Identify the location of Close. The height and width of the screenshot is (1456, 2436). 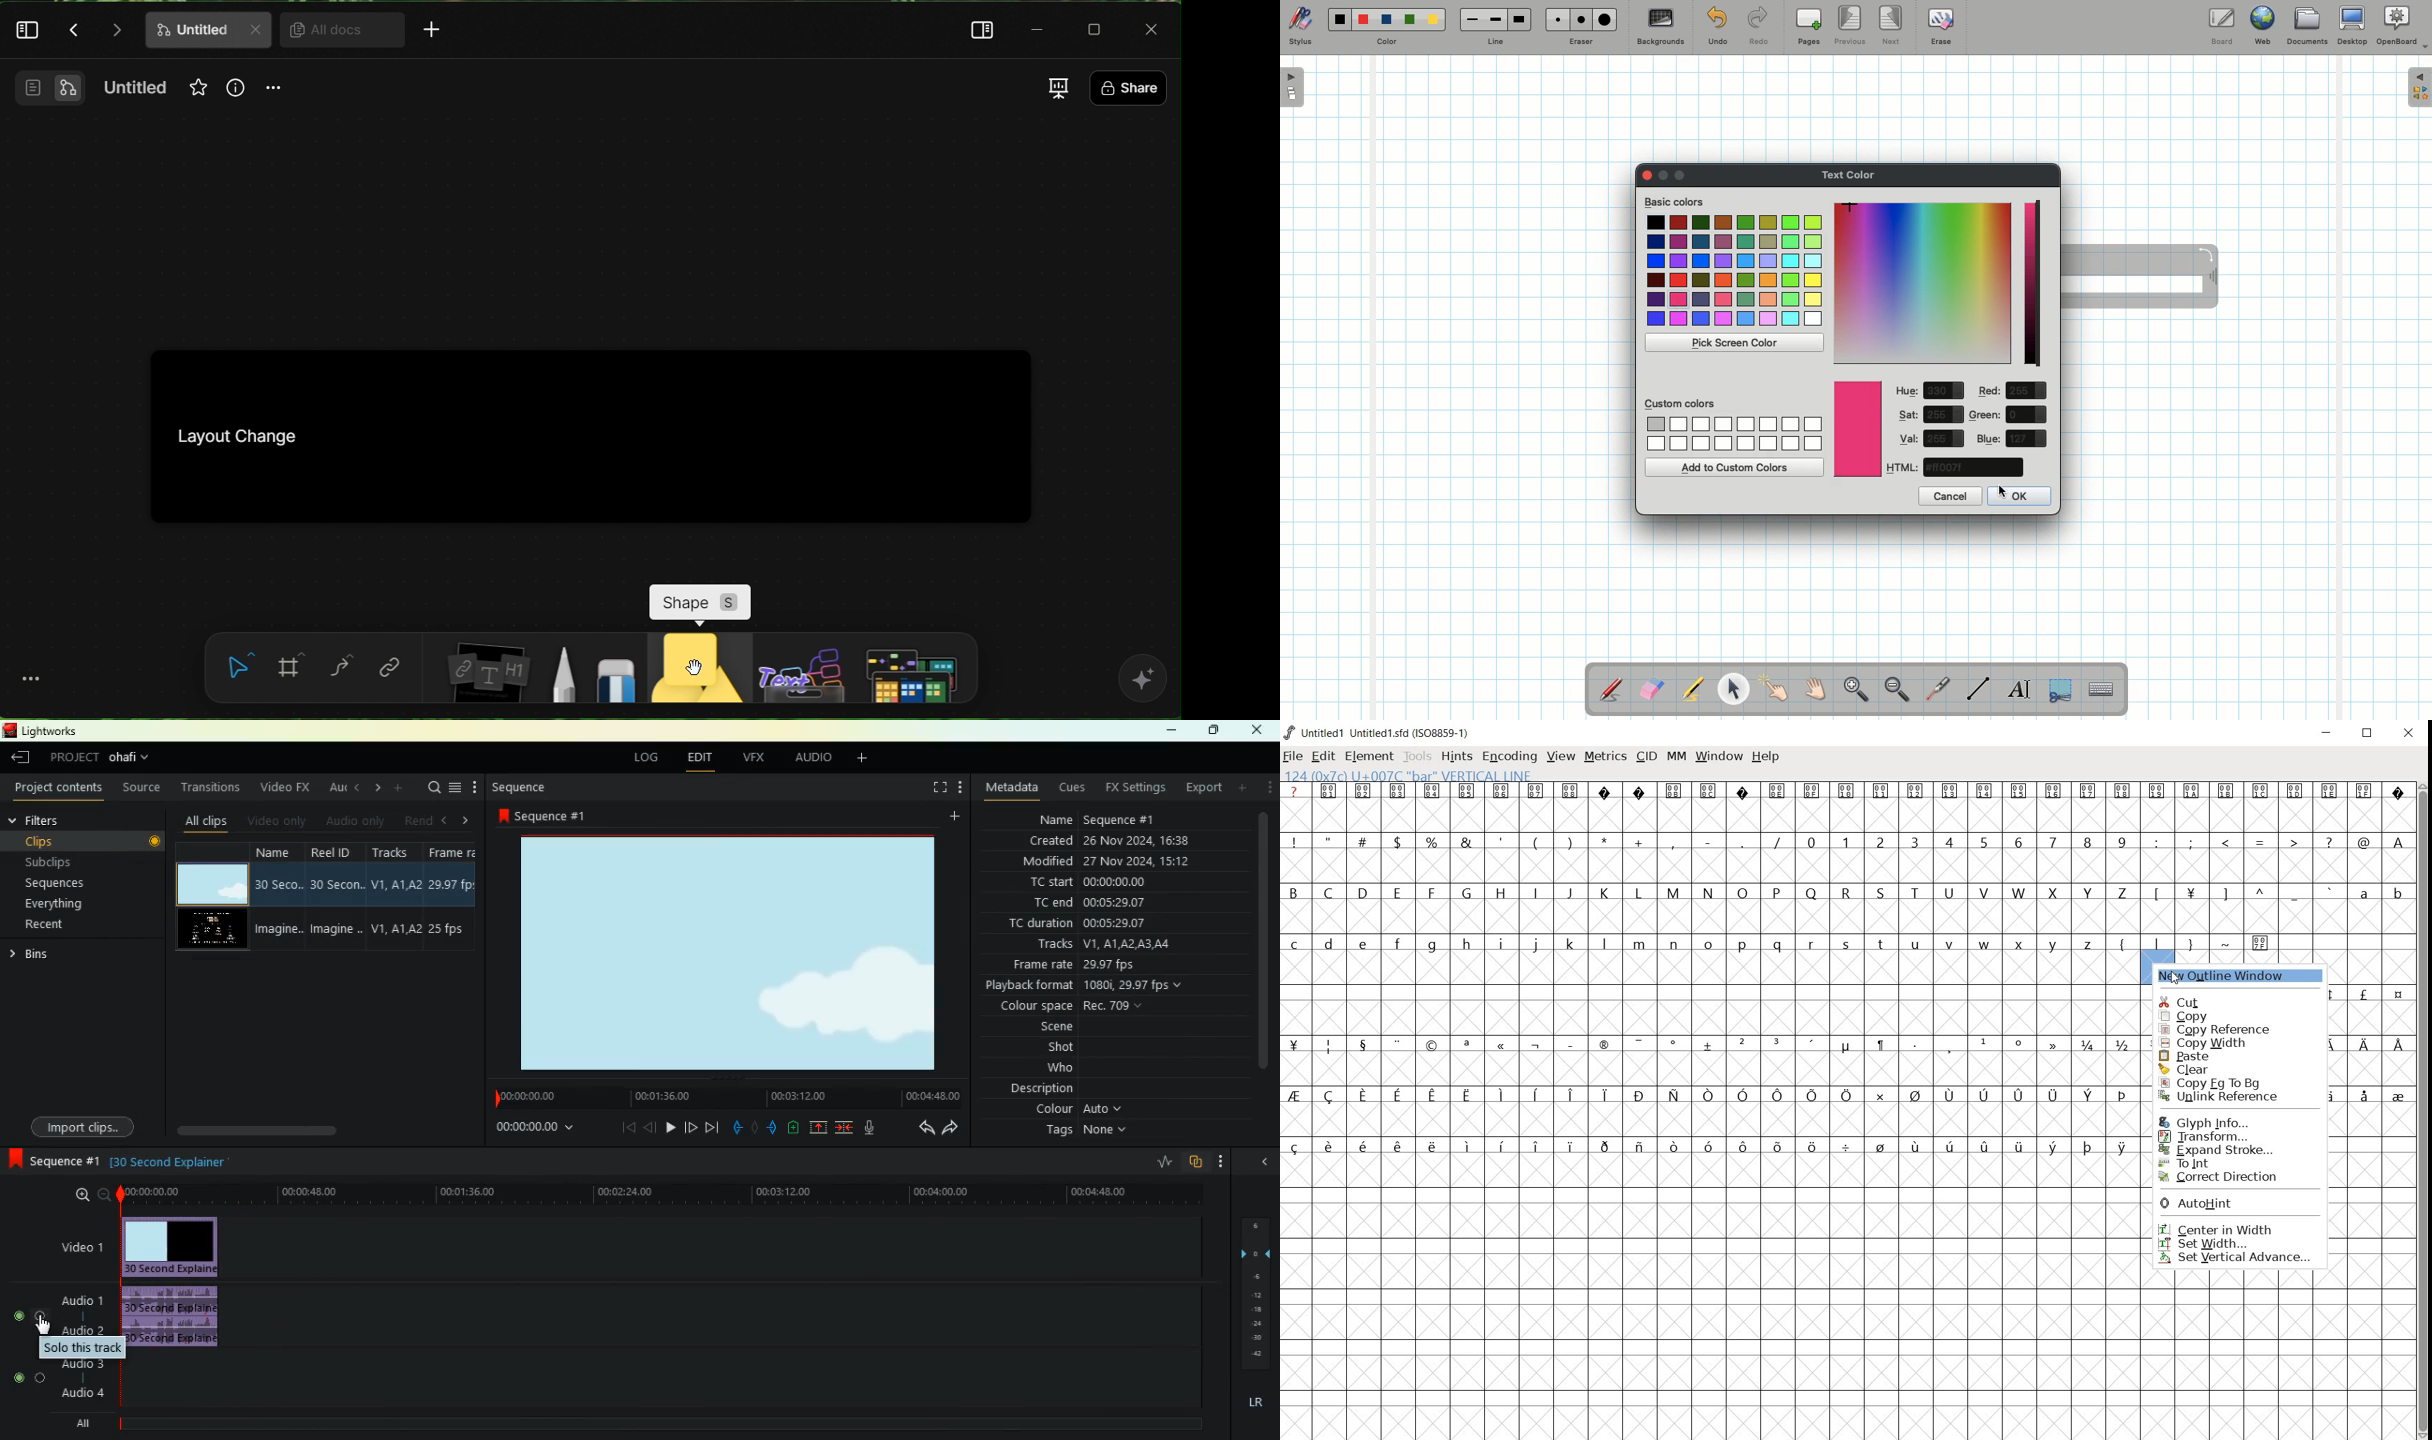
(1154, 28).